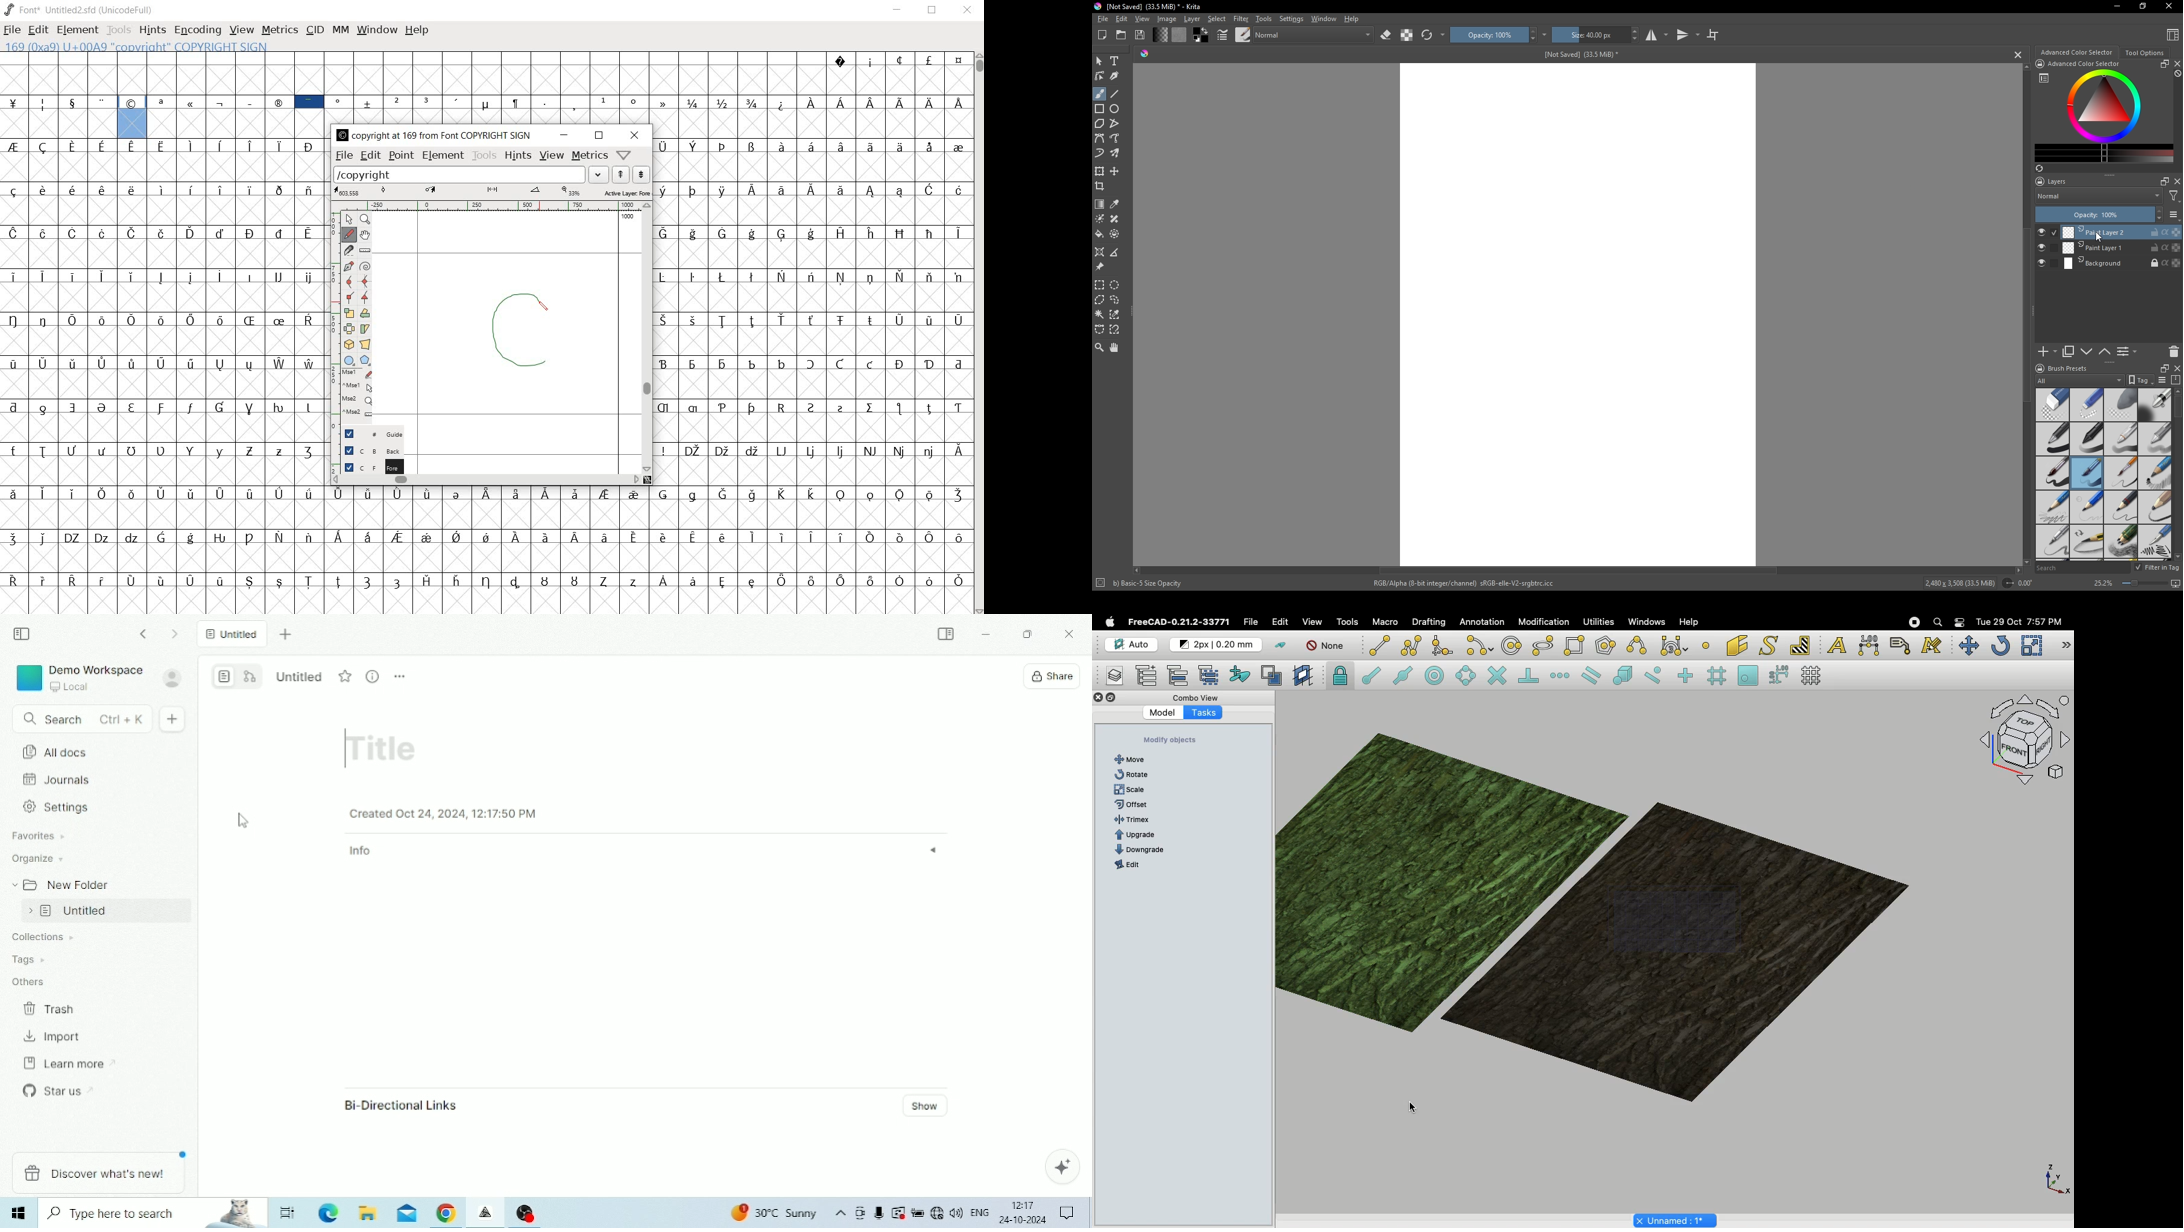 This screenshot has height=1232, width=2184. Describe the element at coordinates (1102, 19) in the screenshot. I see `file` at that location.